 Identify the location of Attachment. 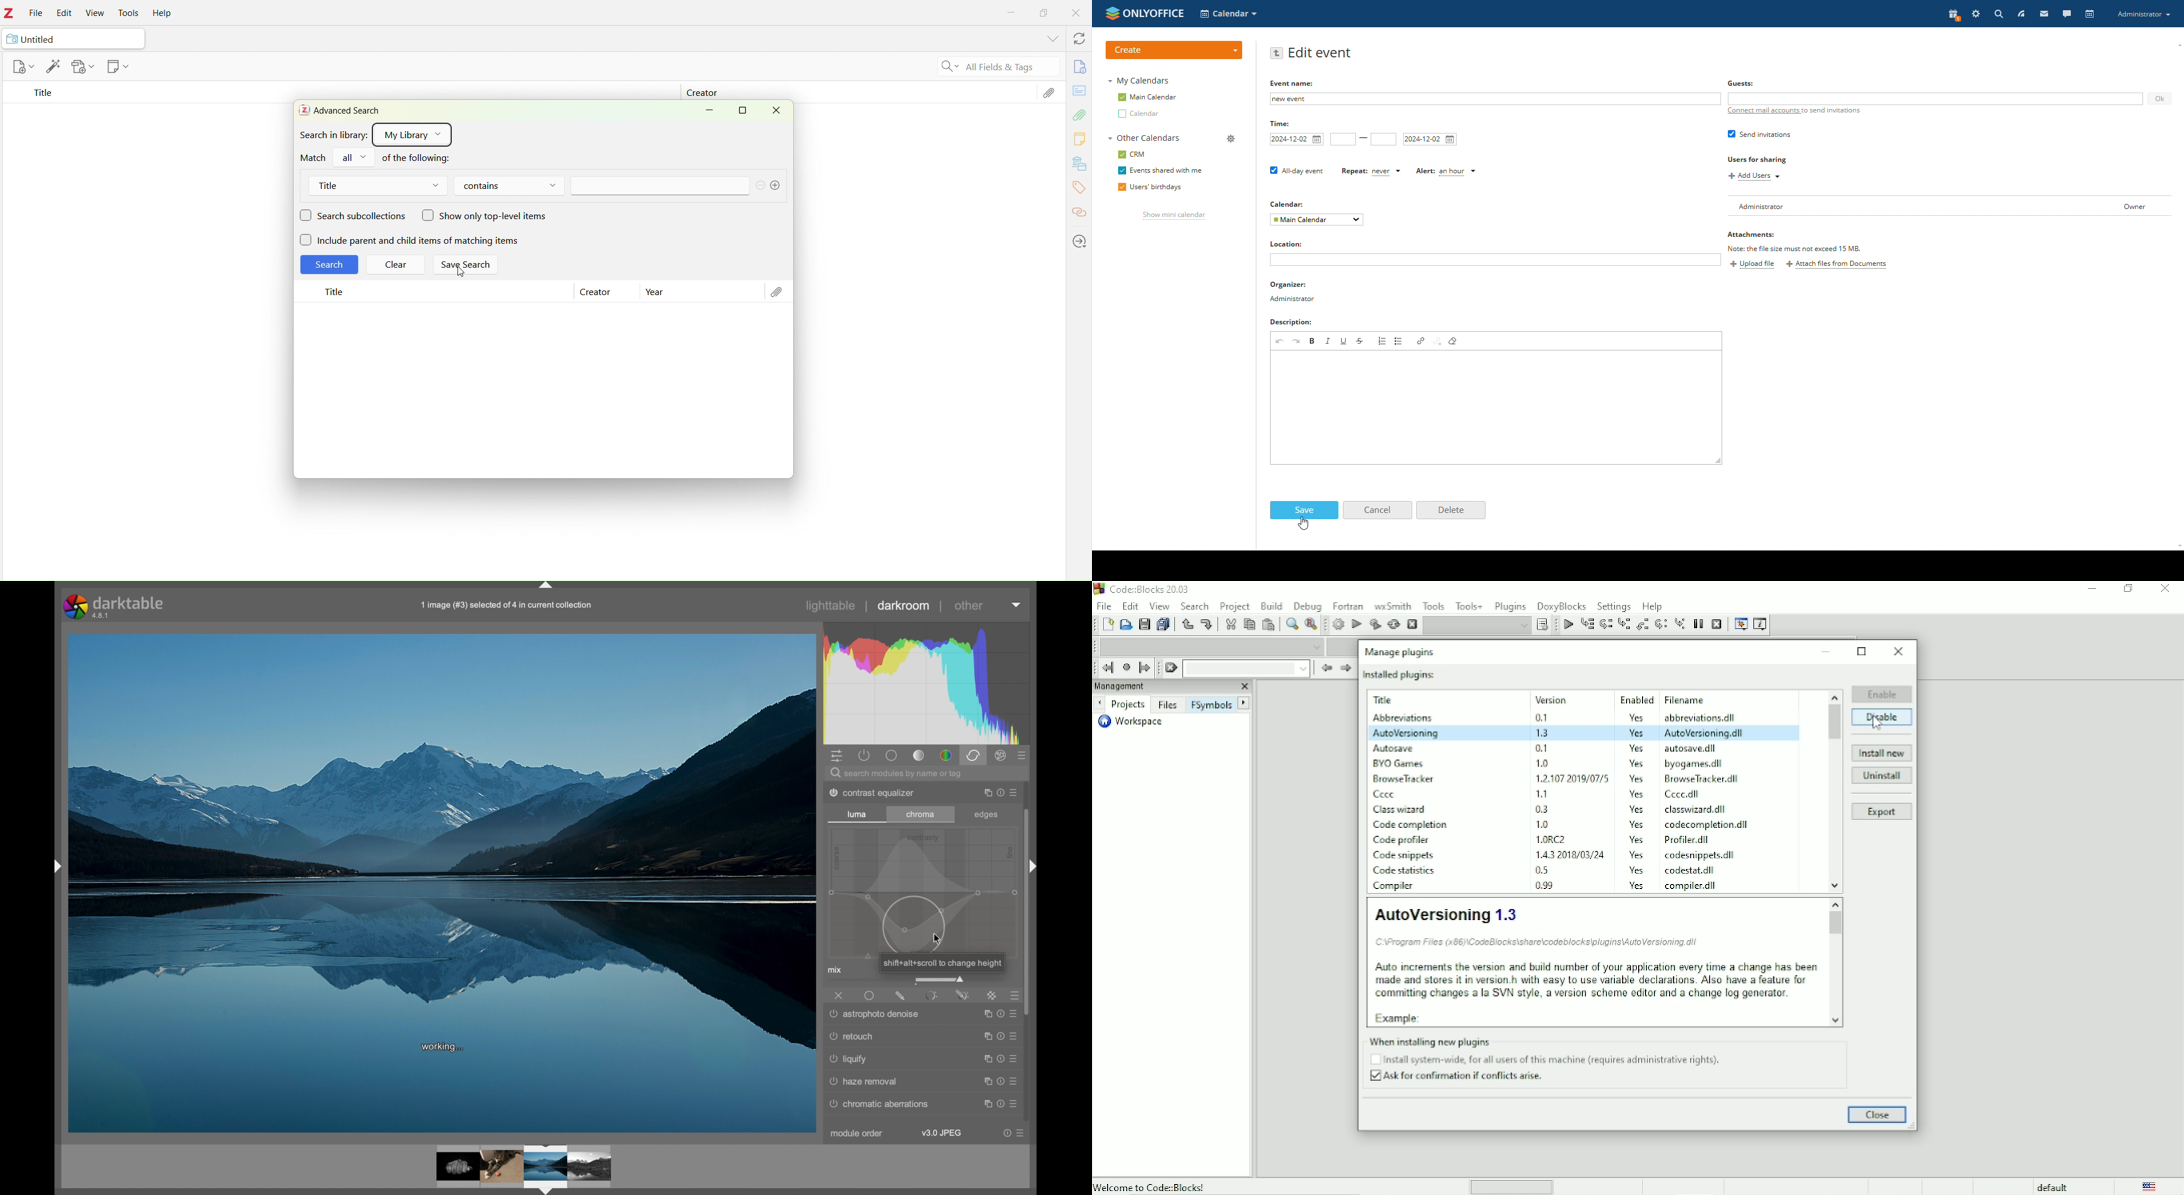
(1081, 115).